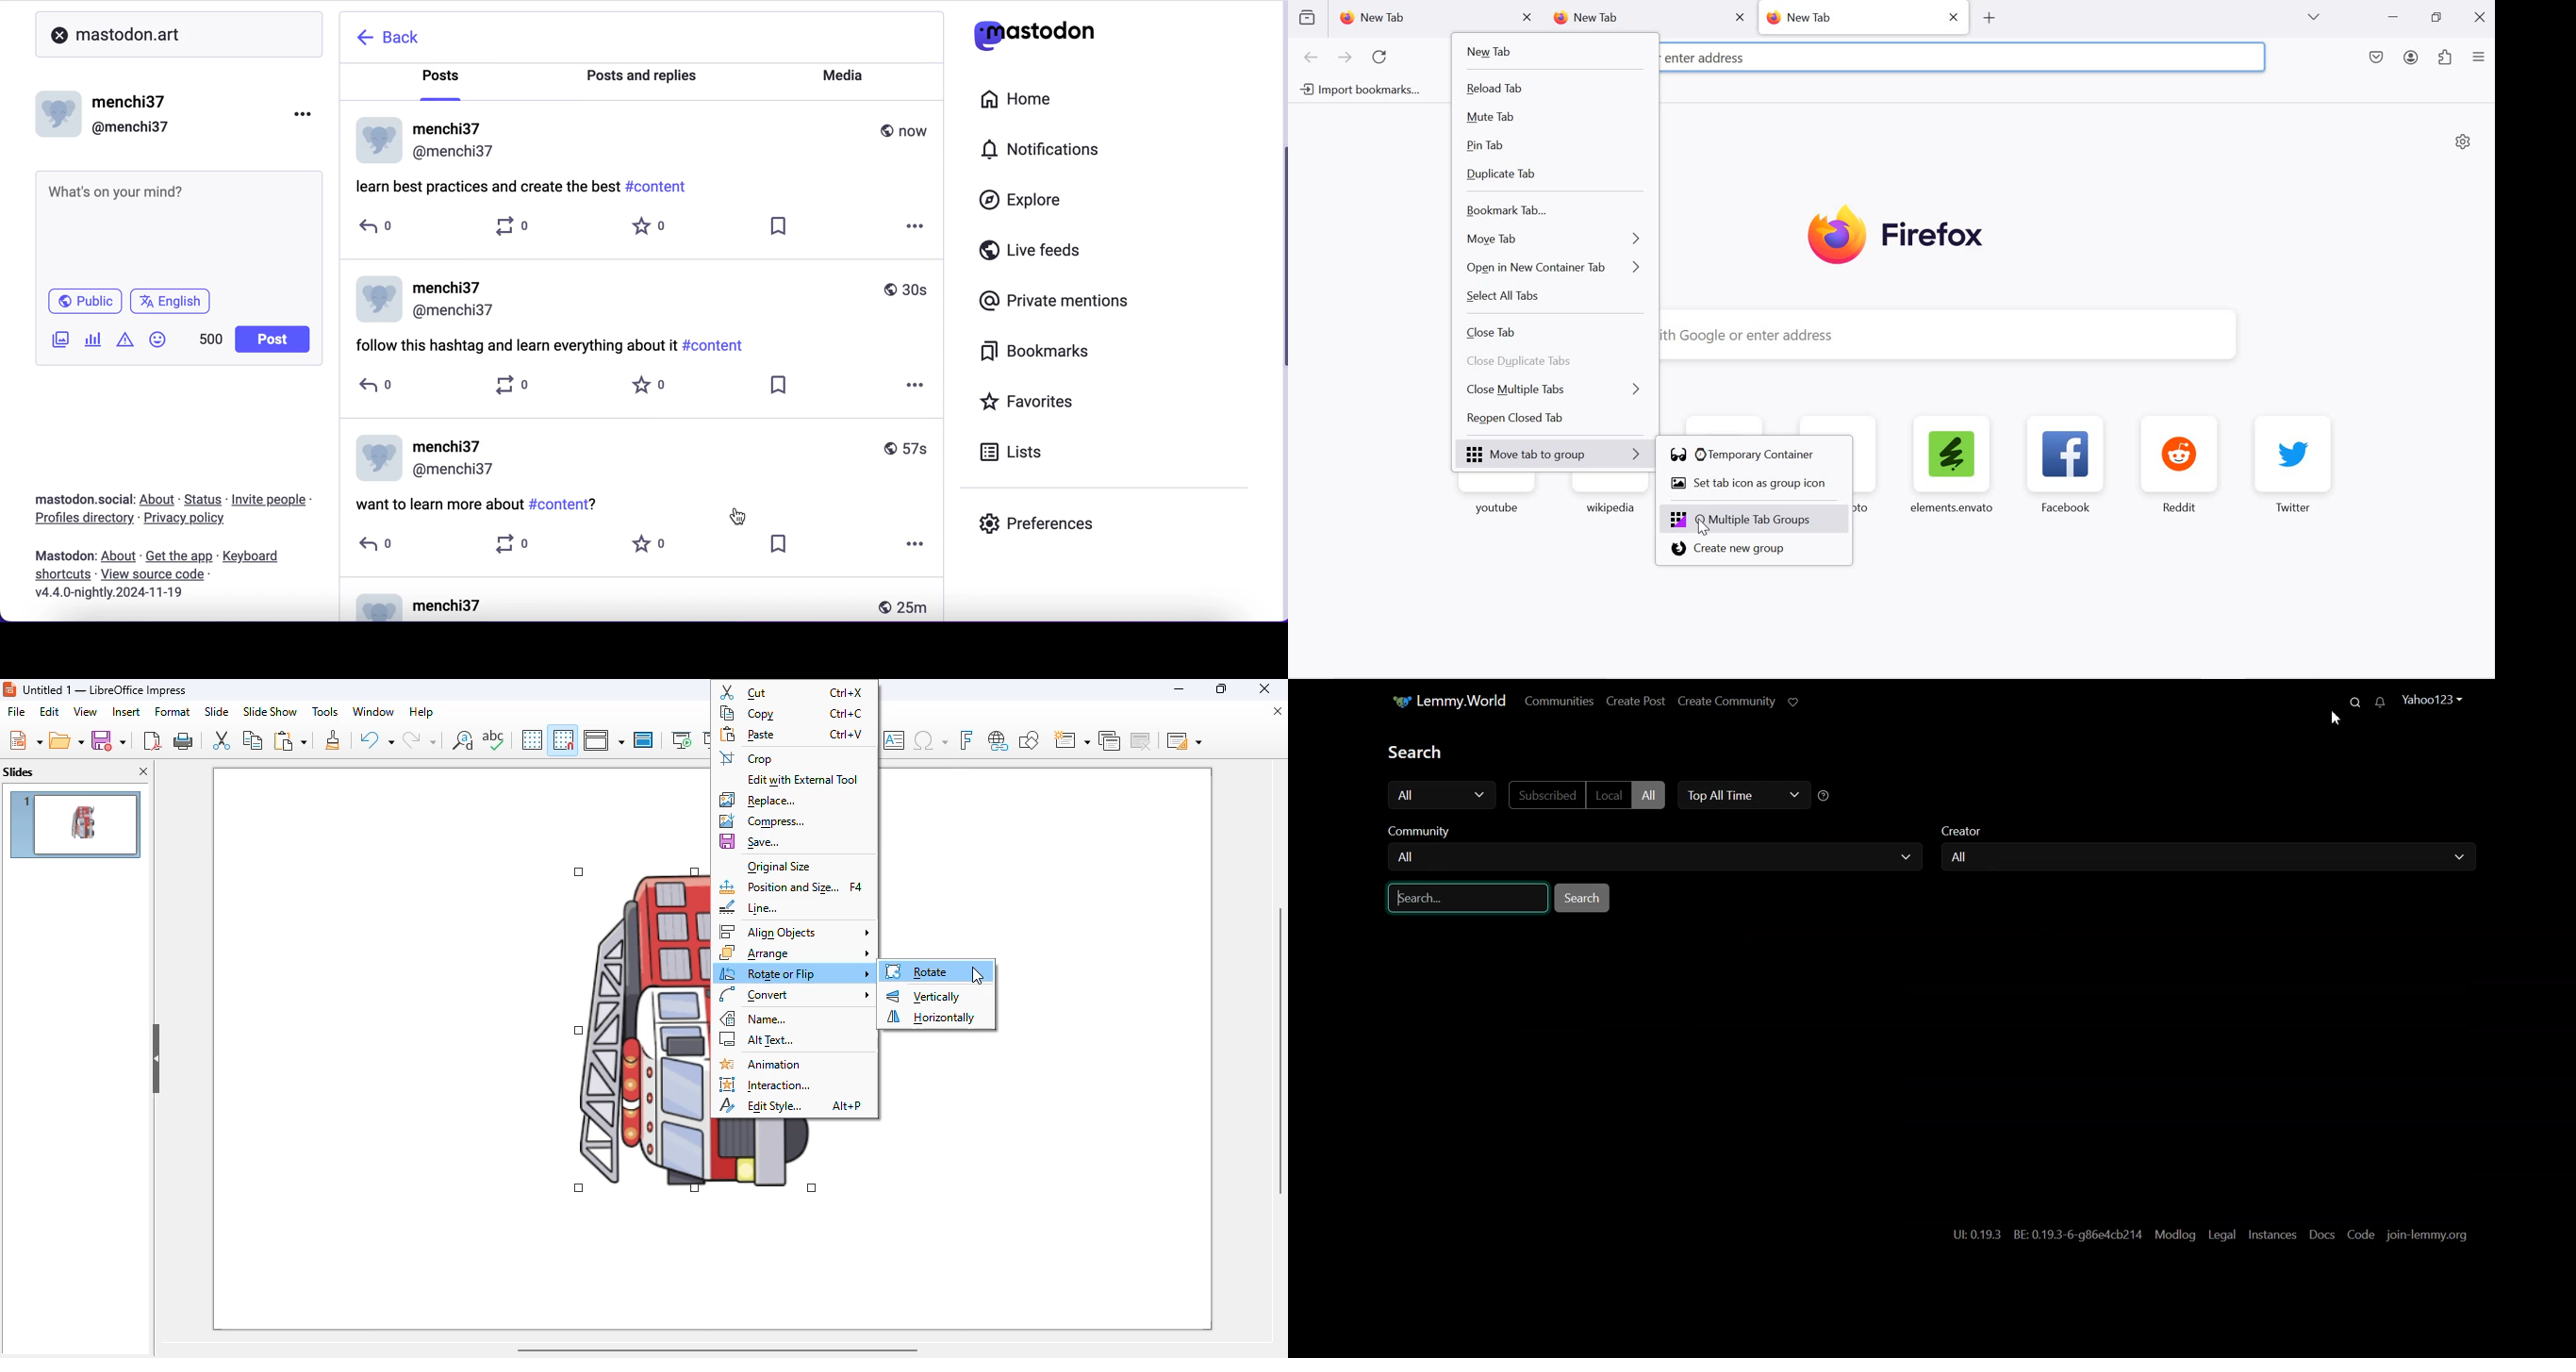 This screenshot has height=1372, width=2576. What do you see at coordinates (1754, 455) in the screenshot?
I see `temporary container` at bounding box center [1754, 455].